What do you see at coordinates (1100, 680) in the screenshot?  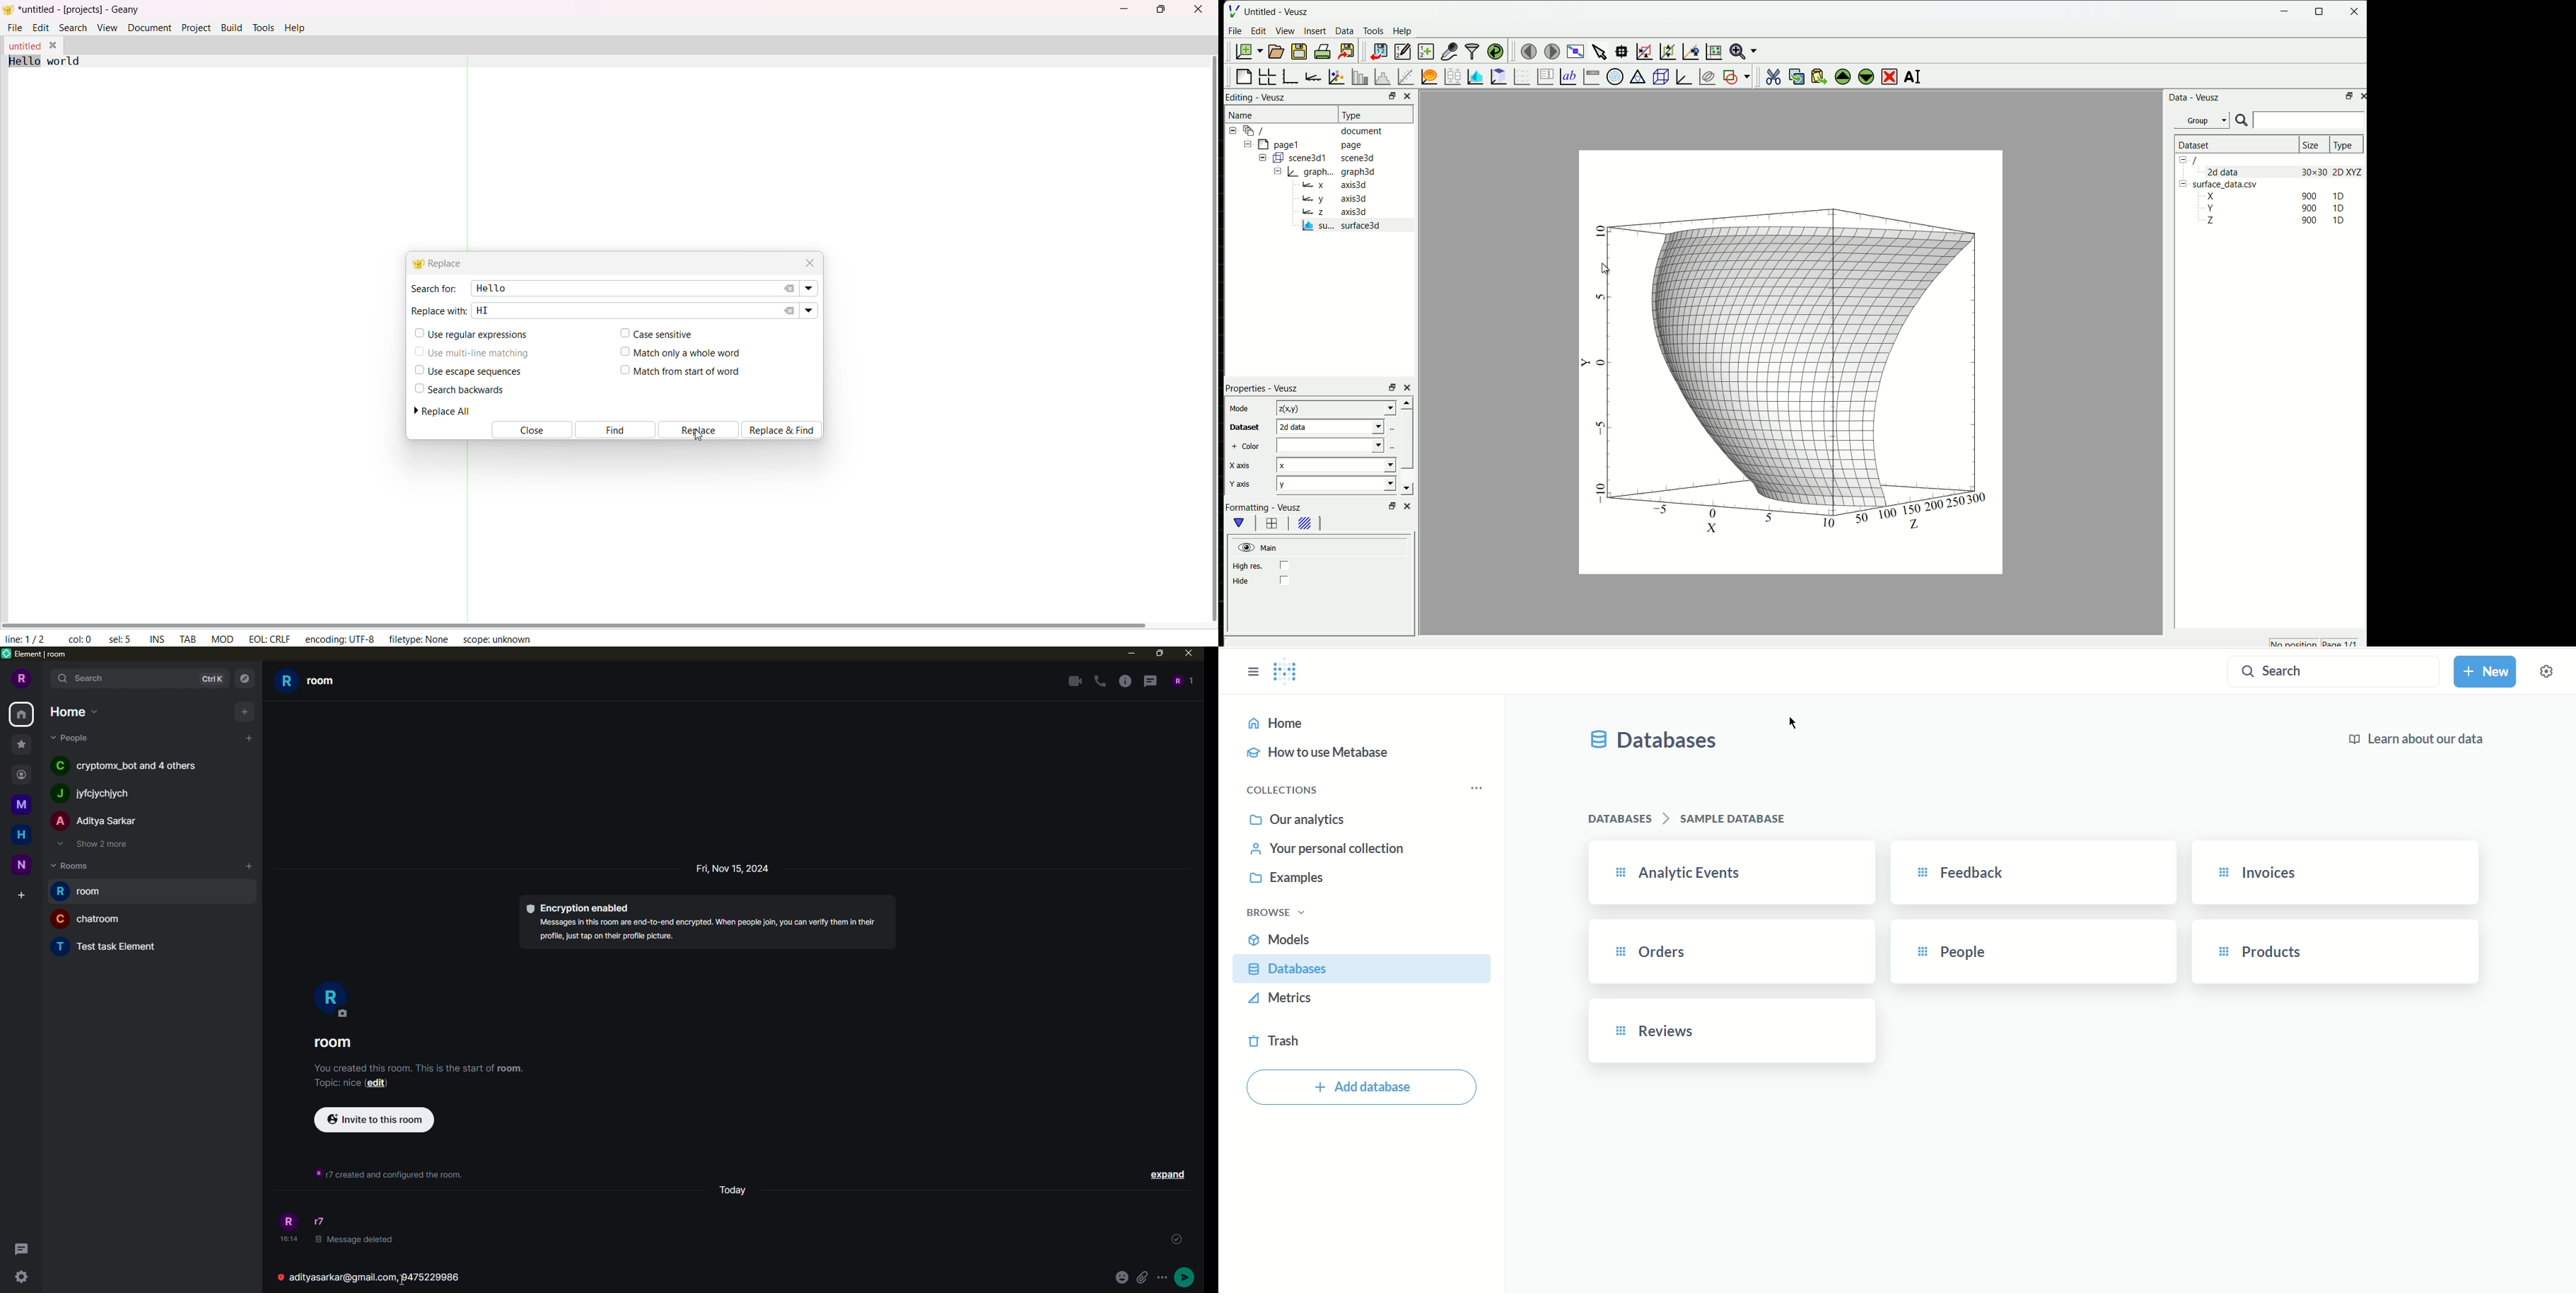 I see `voice call` at bounding box center [1100, 680].